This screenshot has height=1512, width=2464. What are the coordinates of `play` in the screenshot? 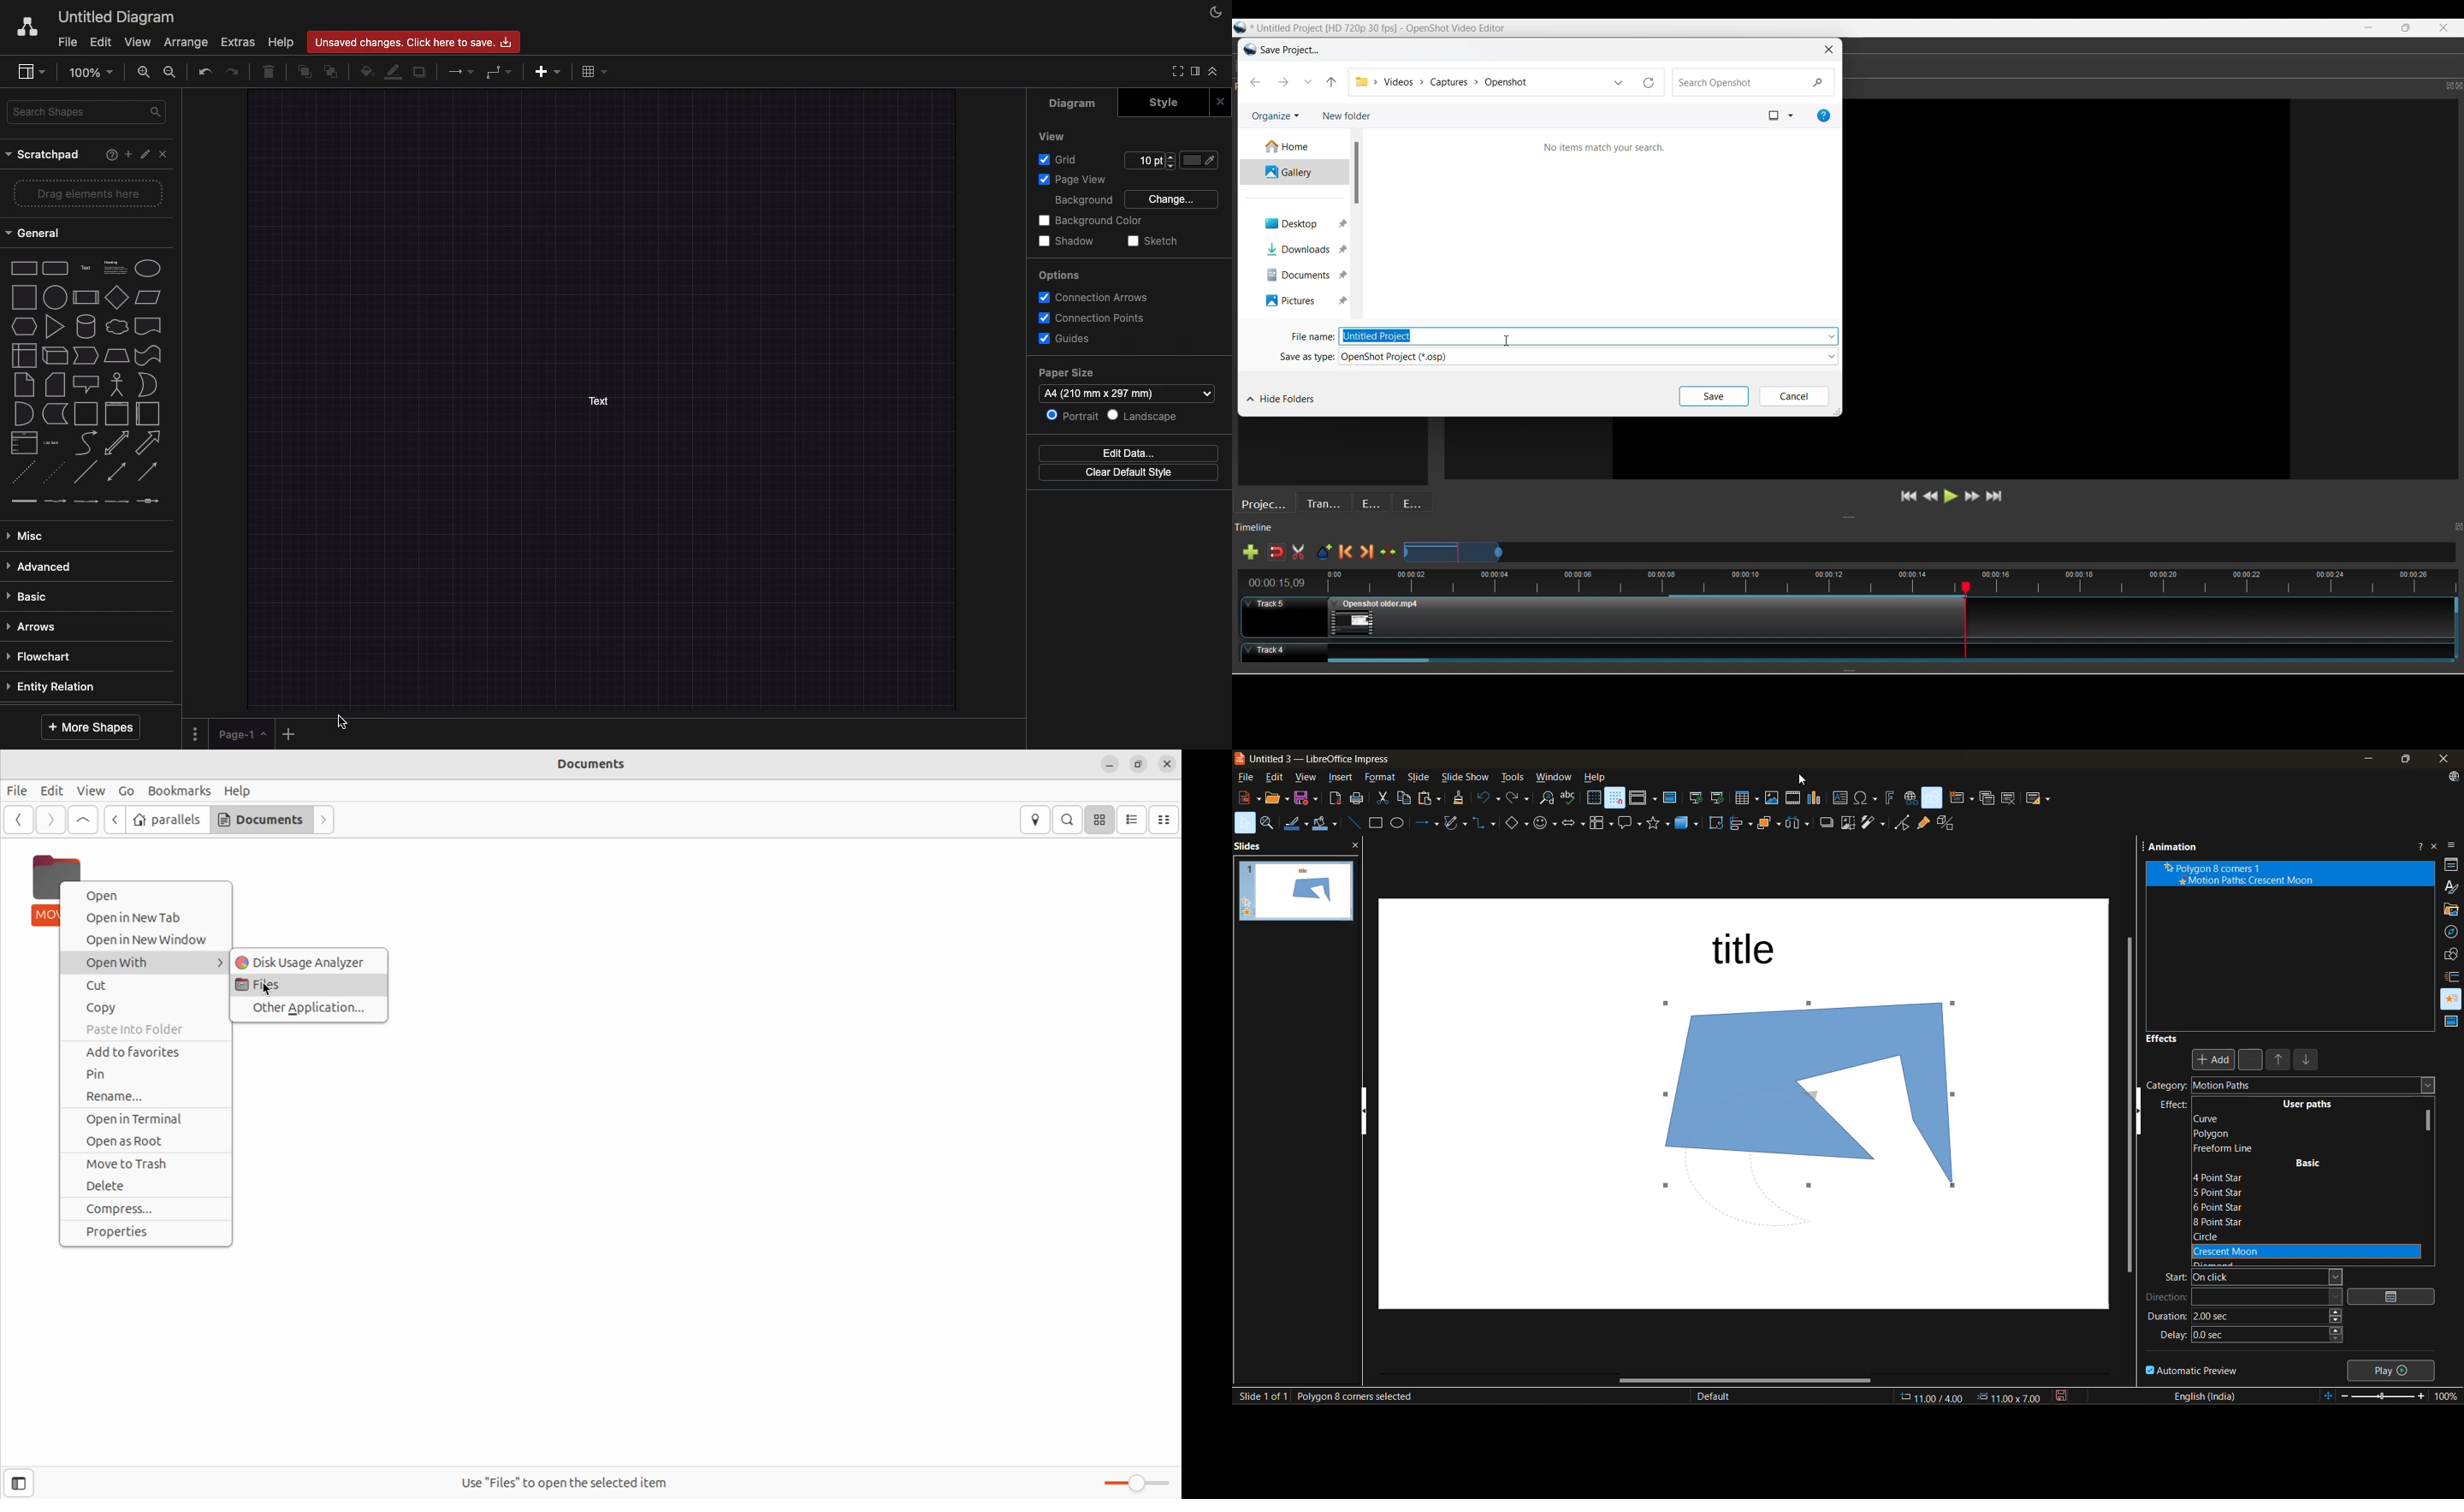 It's located at (2394, 1369).